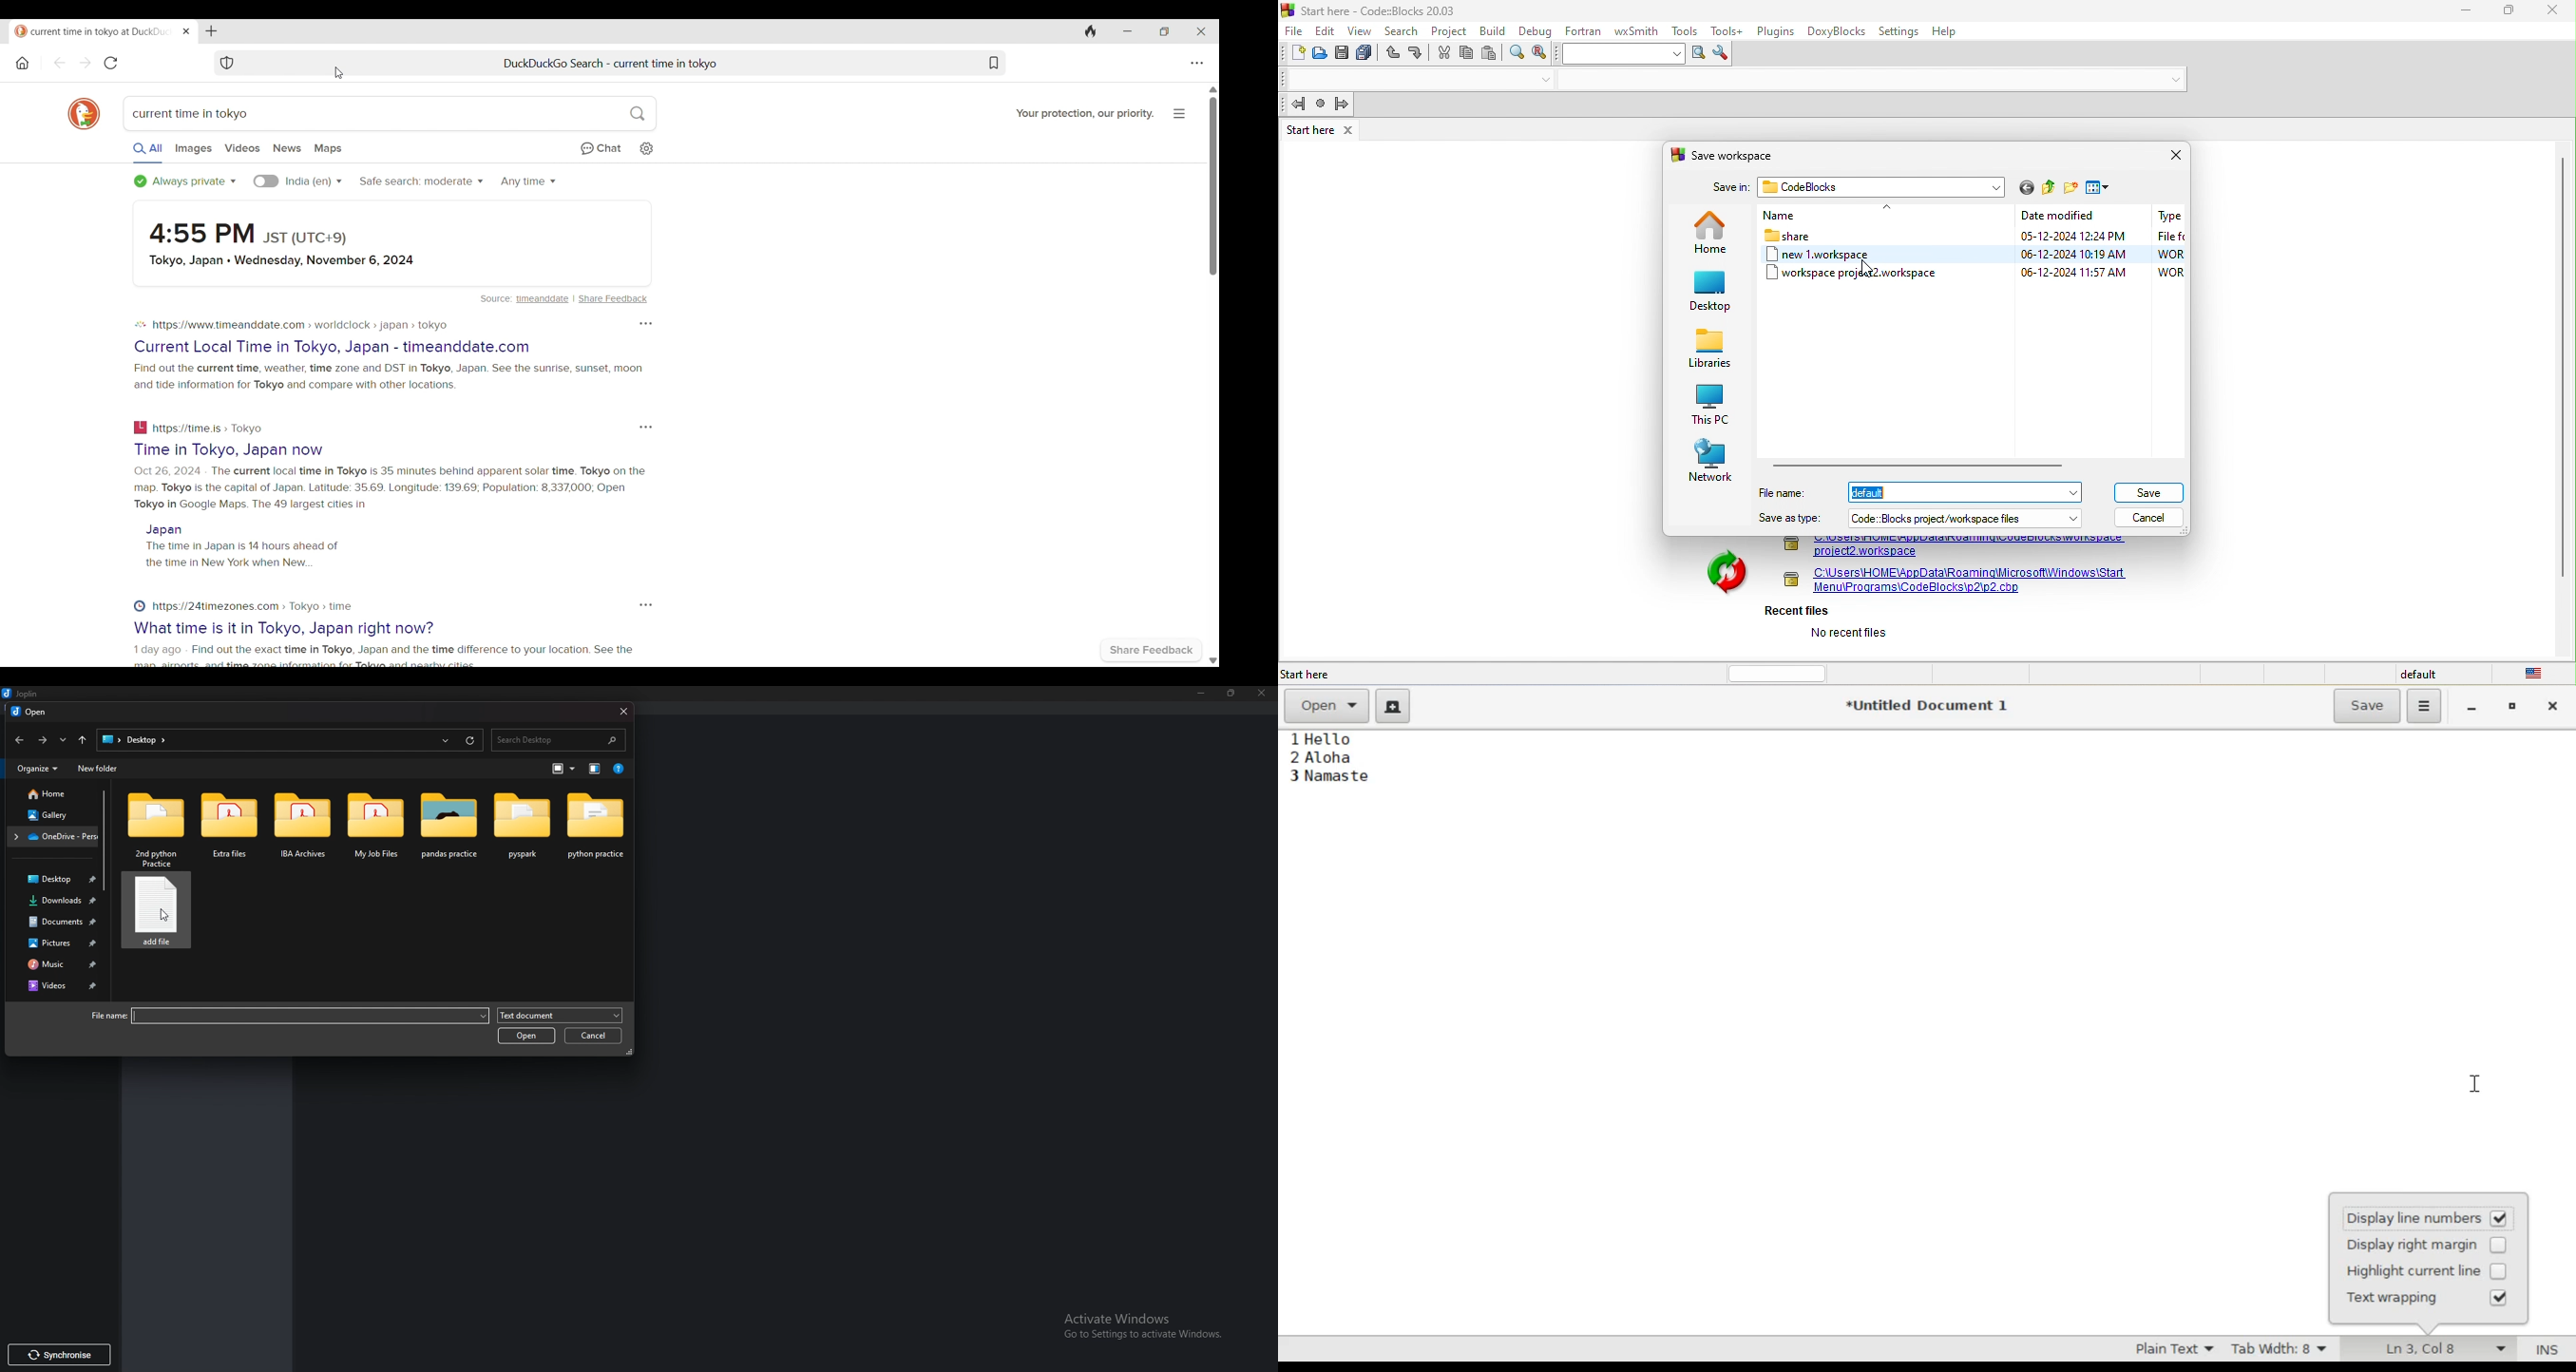  Describe the element at coordinates (38, 769) in the screenshot. I see `Organize` at that location.